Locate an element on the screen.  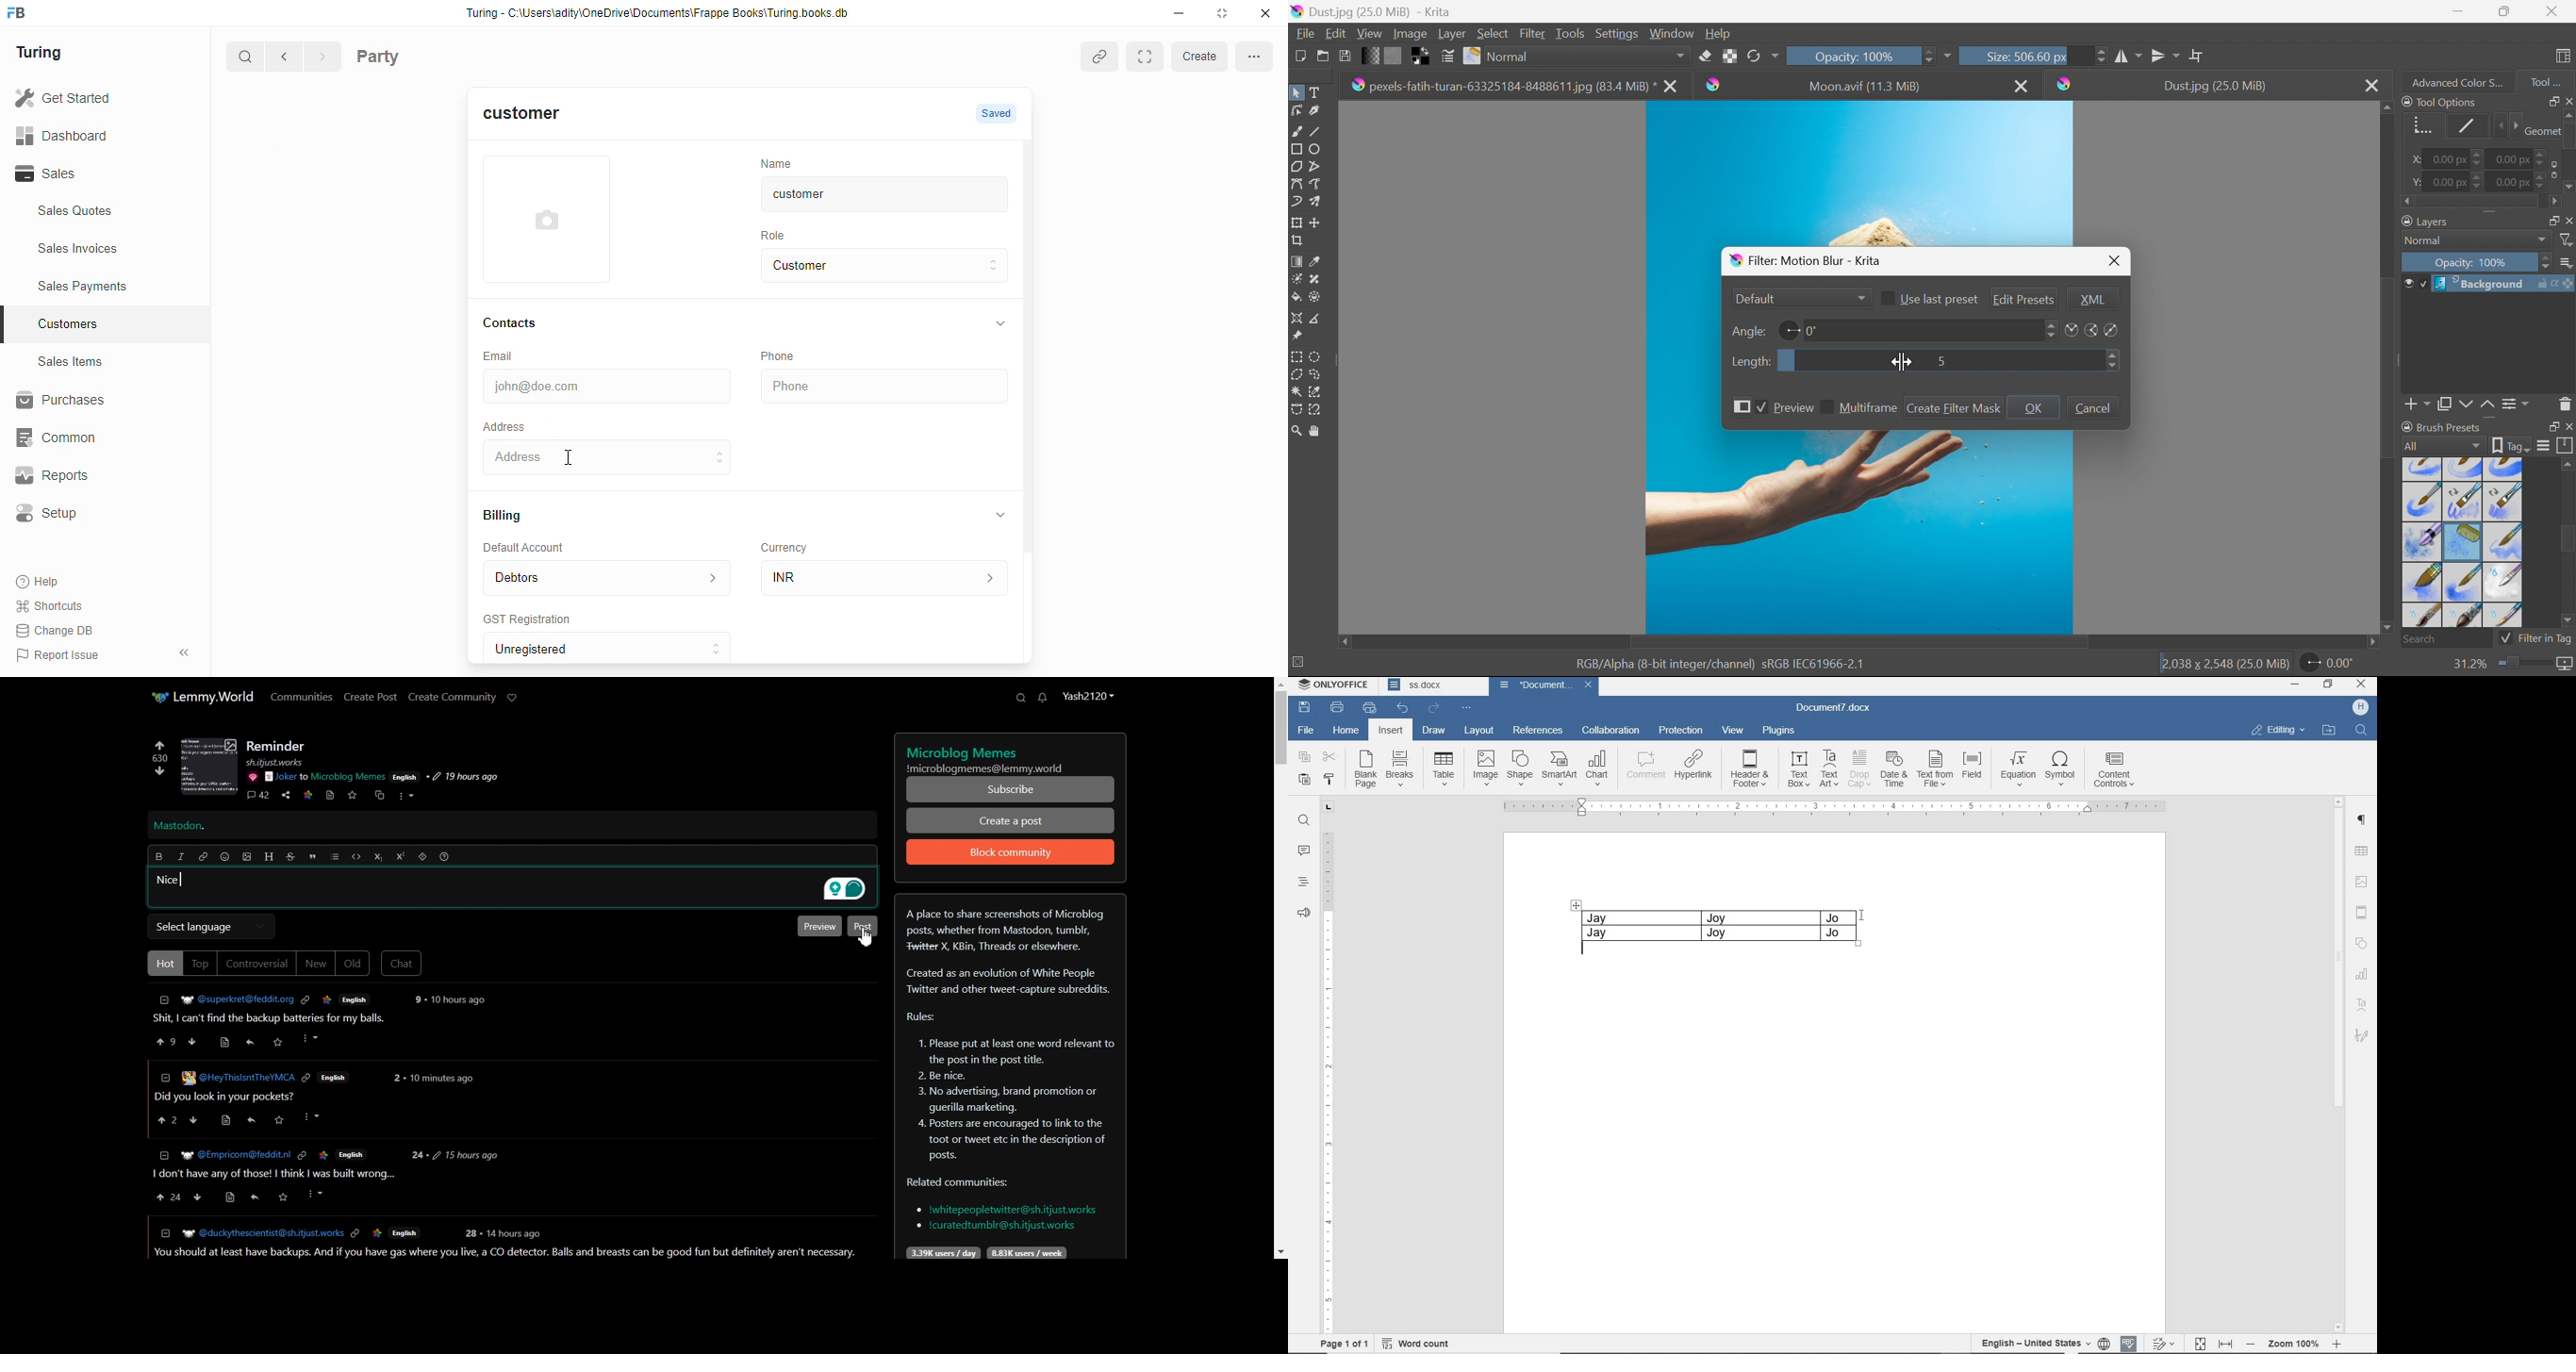
Contacts is located at coordinates (516, 322).